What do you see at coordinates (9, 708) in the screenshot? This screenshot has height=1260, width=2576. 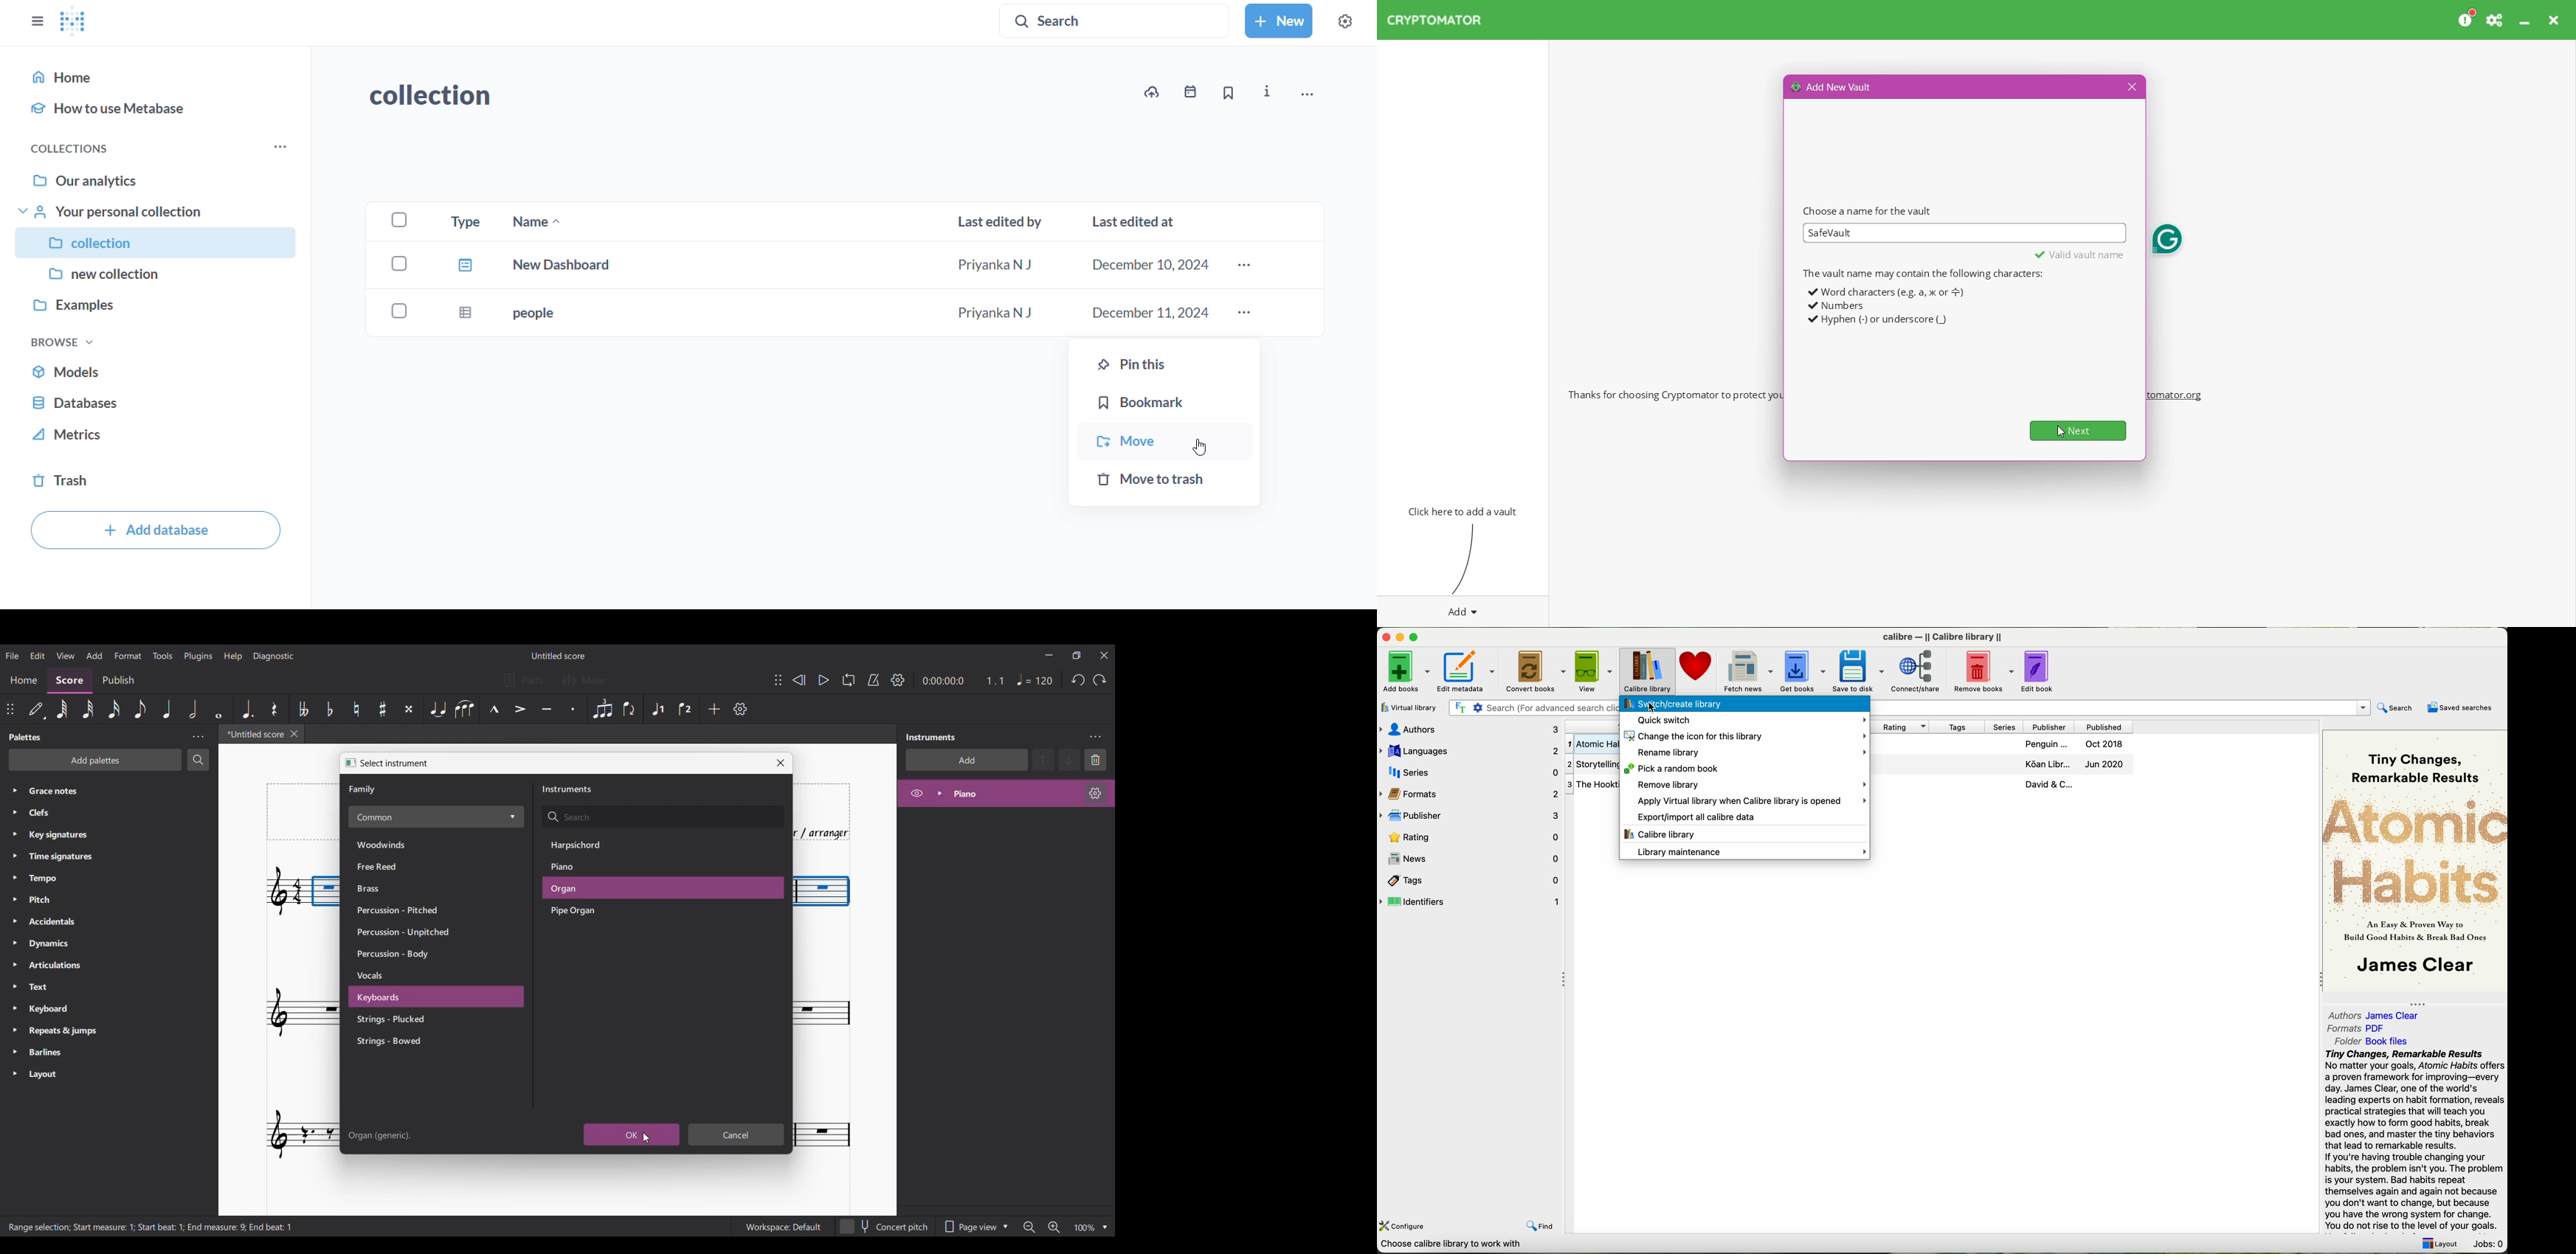 I see `Change position of toolbar attached` at bounding box center [9, 708].